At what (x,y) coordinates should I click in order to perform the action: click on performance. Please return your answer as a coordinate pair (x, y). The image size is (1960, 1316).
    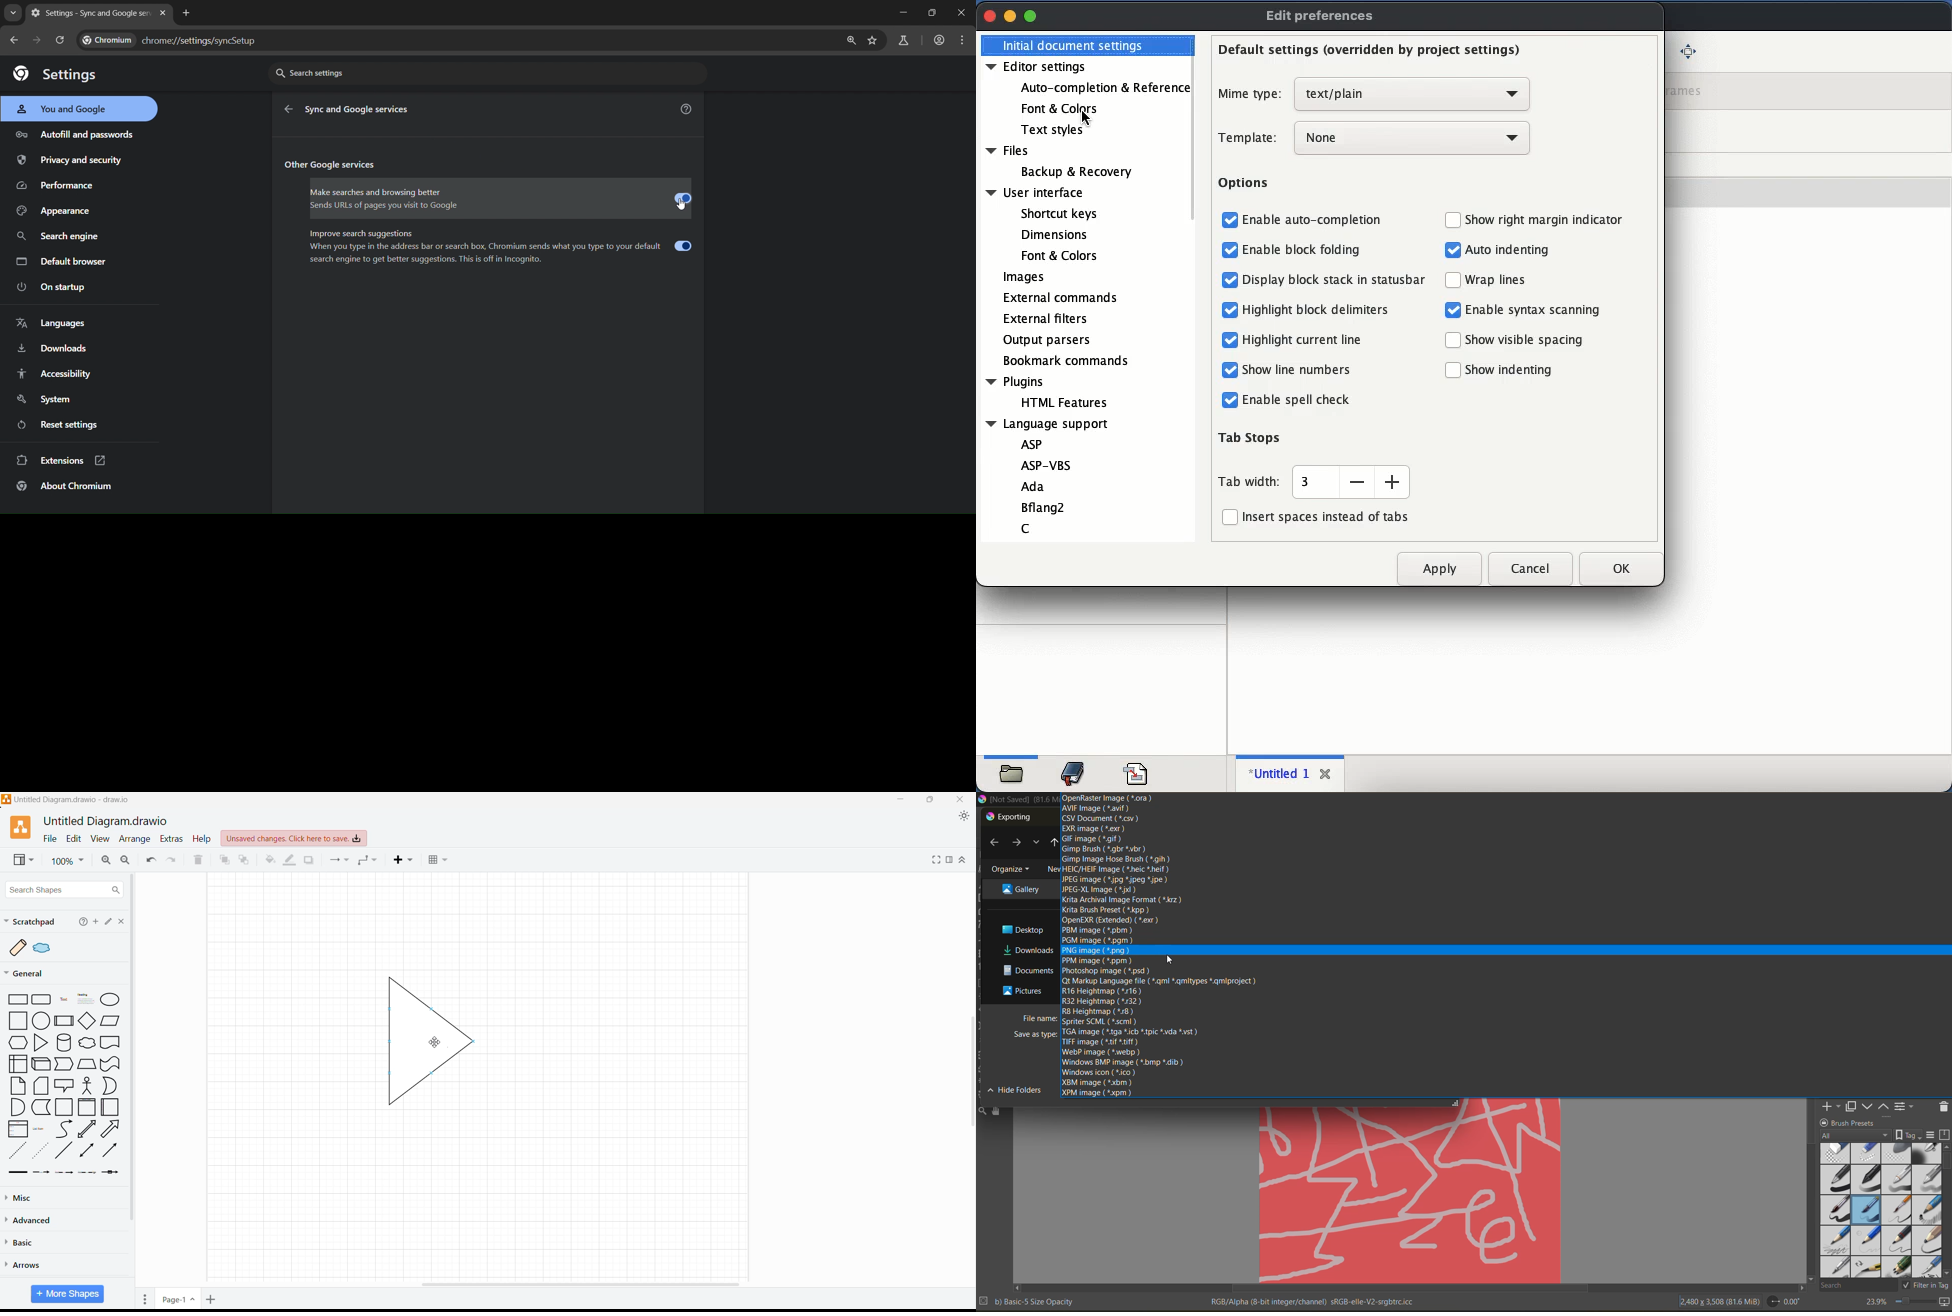
    Looking at the image, I should click on (60, 185).